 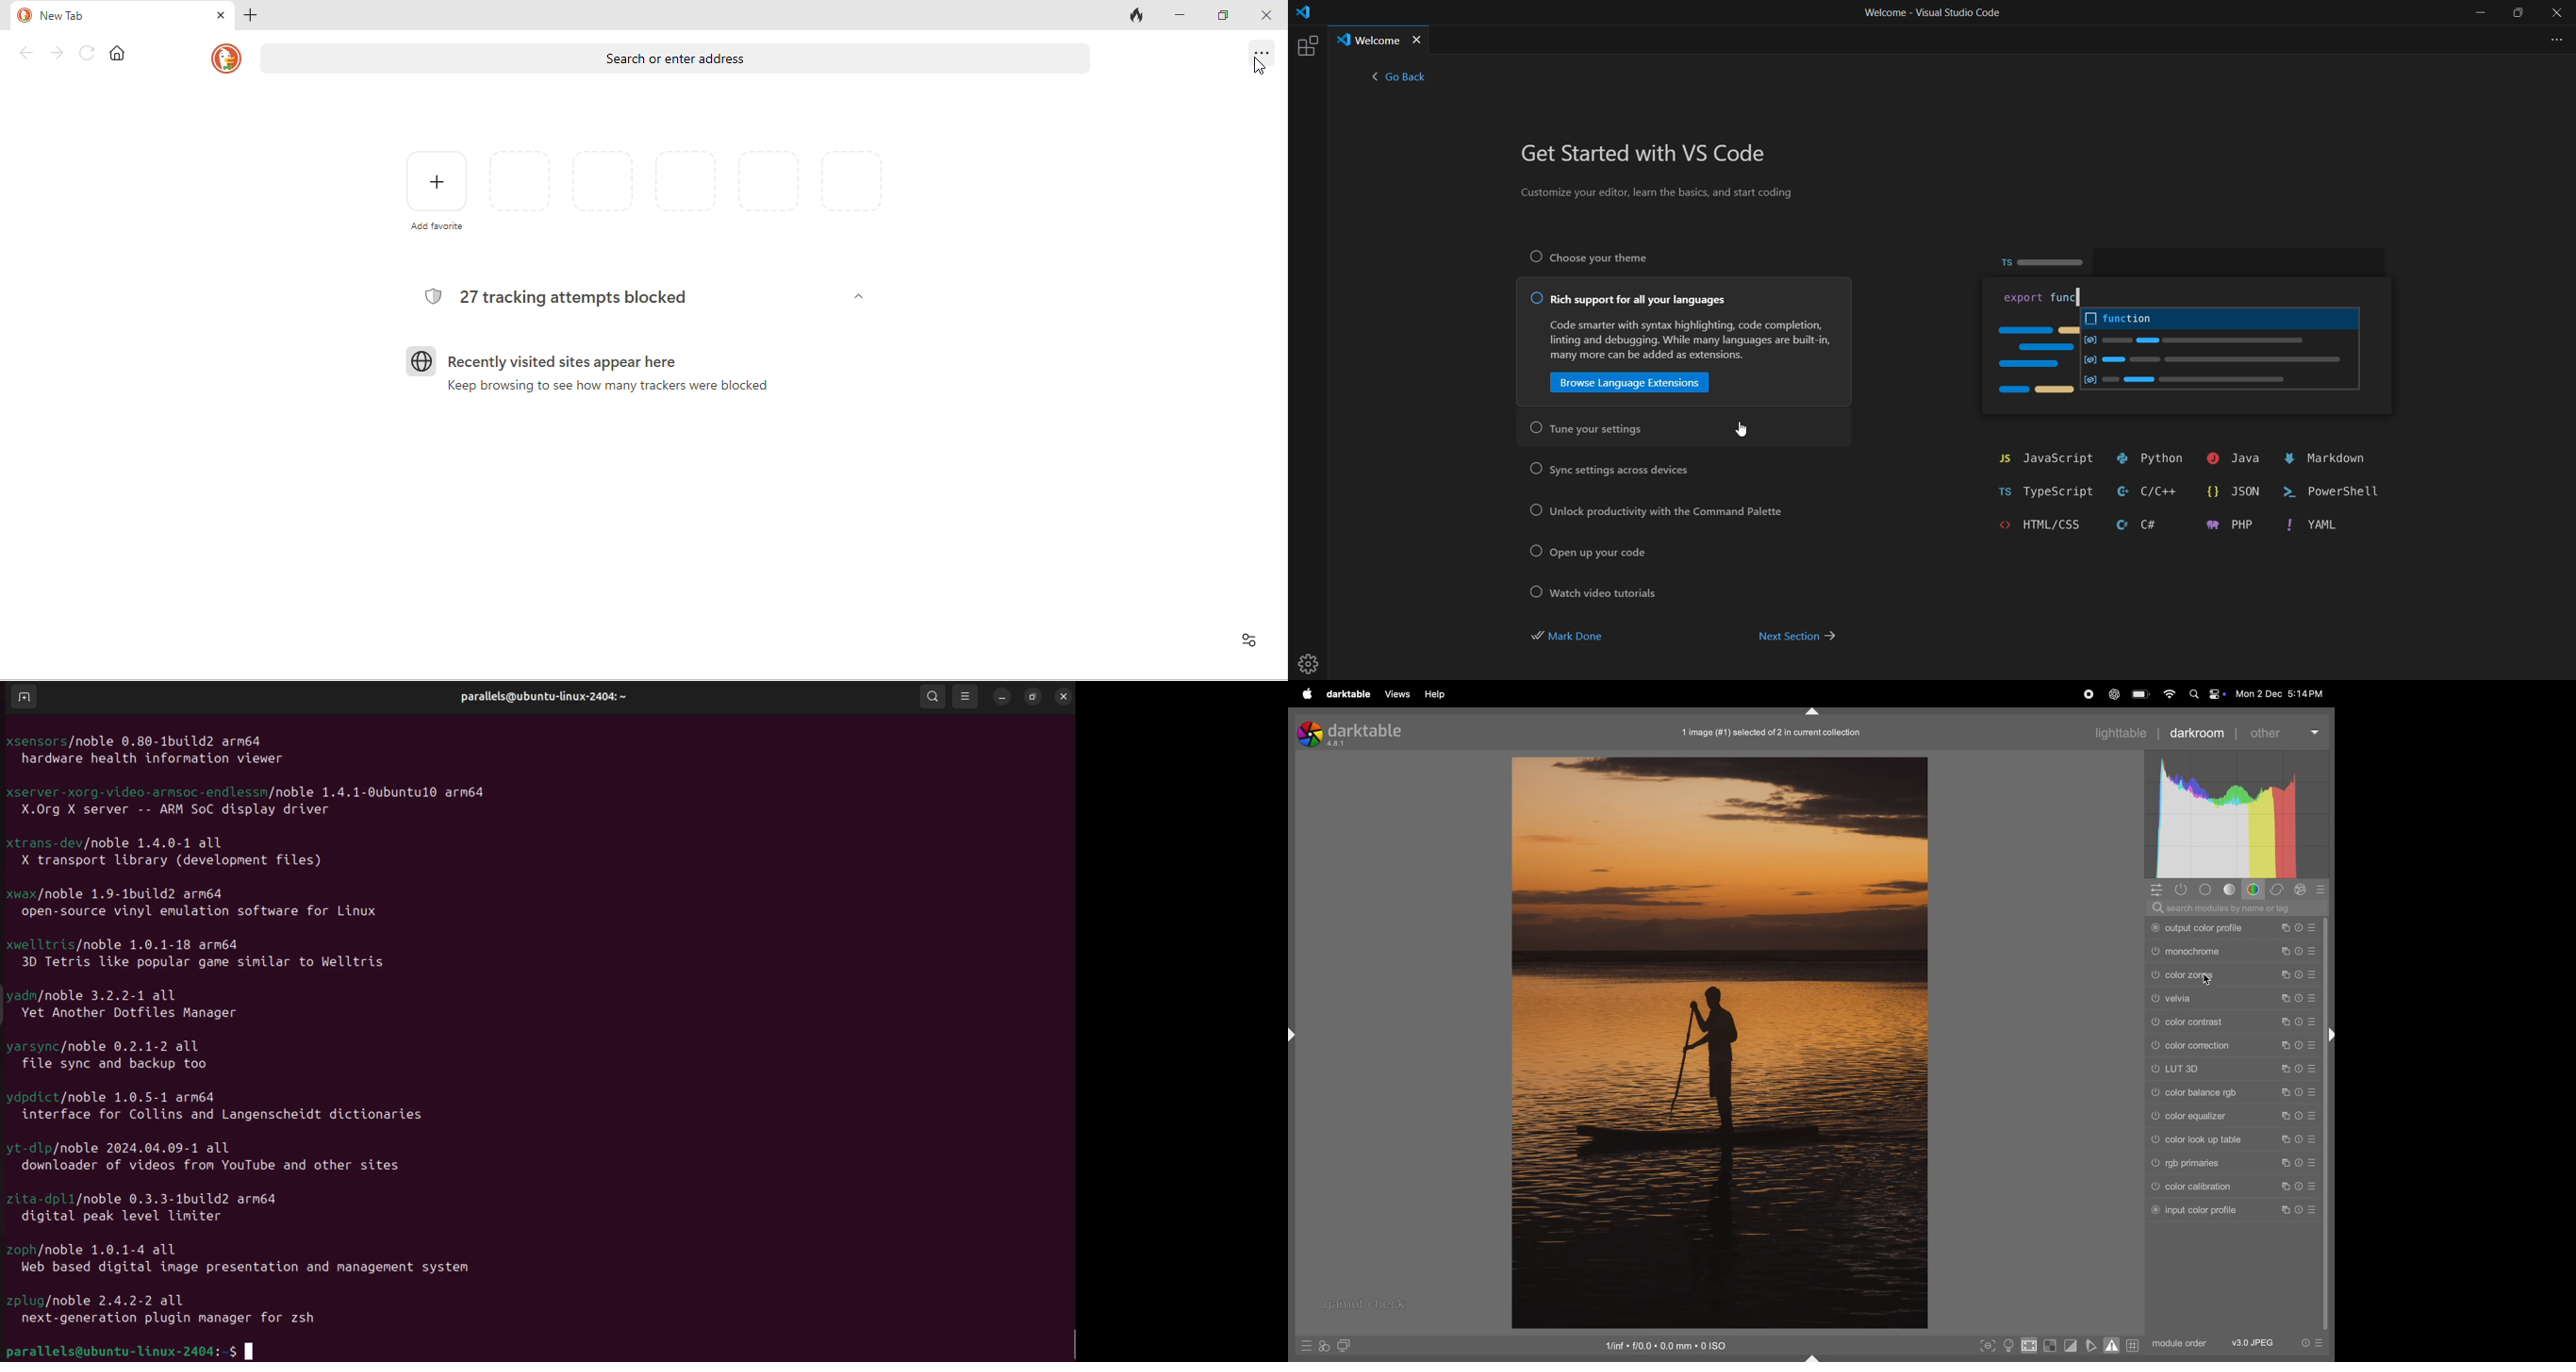 I want to click on Copy, so click(x=2285, y=1187).